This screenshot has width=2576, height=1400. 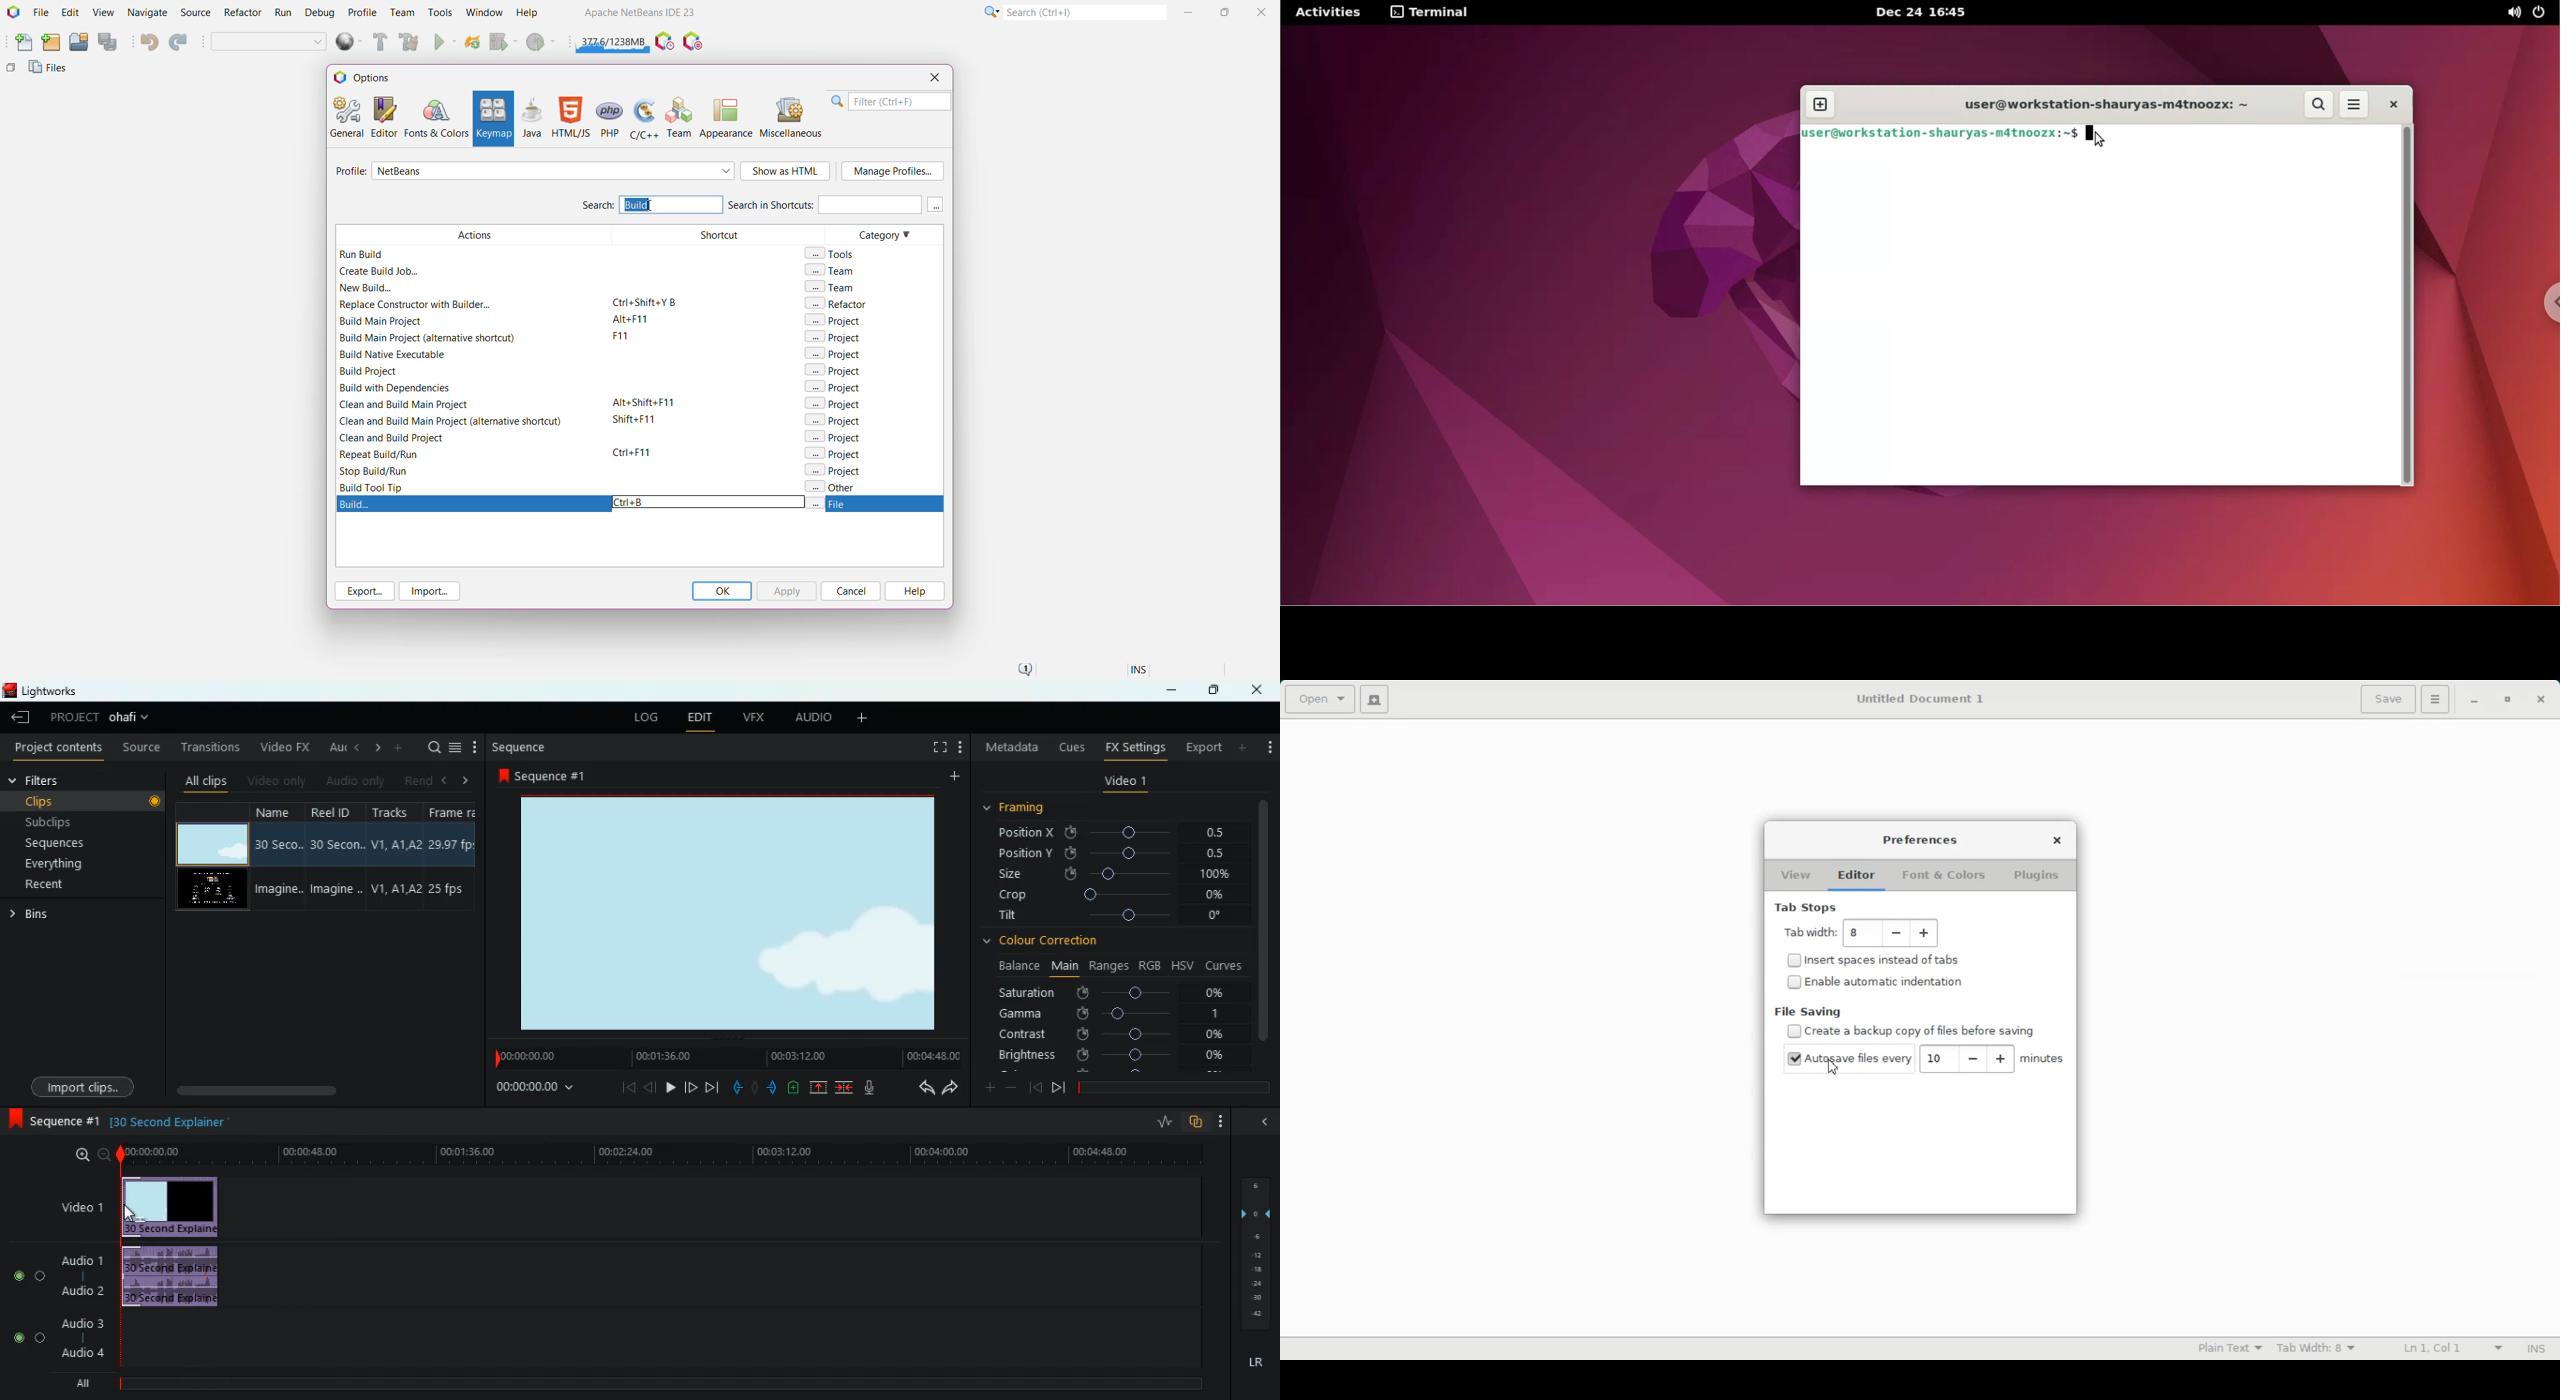 What do you see at coordinates (1265, 925) in the screenshot?
I see `vertical scroll bar` at bounding box center [1265, 925].